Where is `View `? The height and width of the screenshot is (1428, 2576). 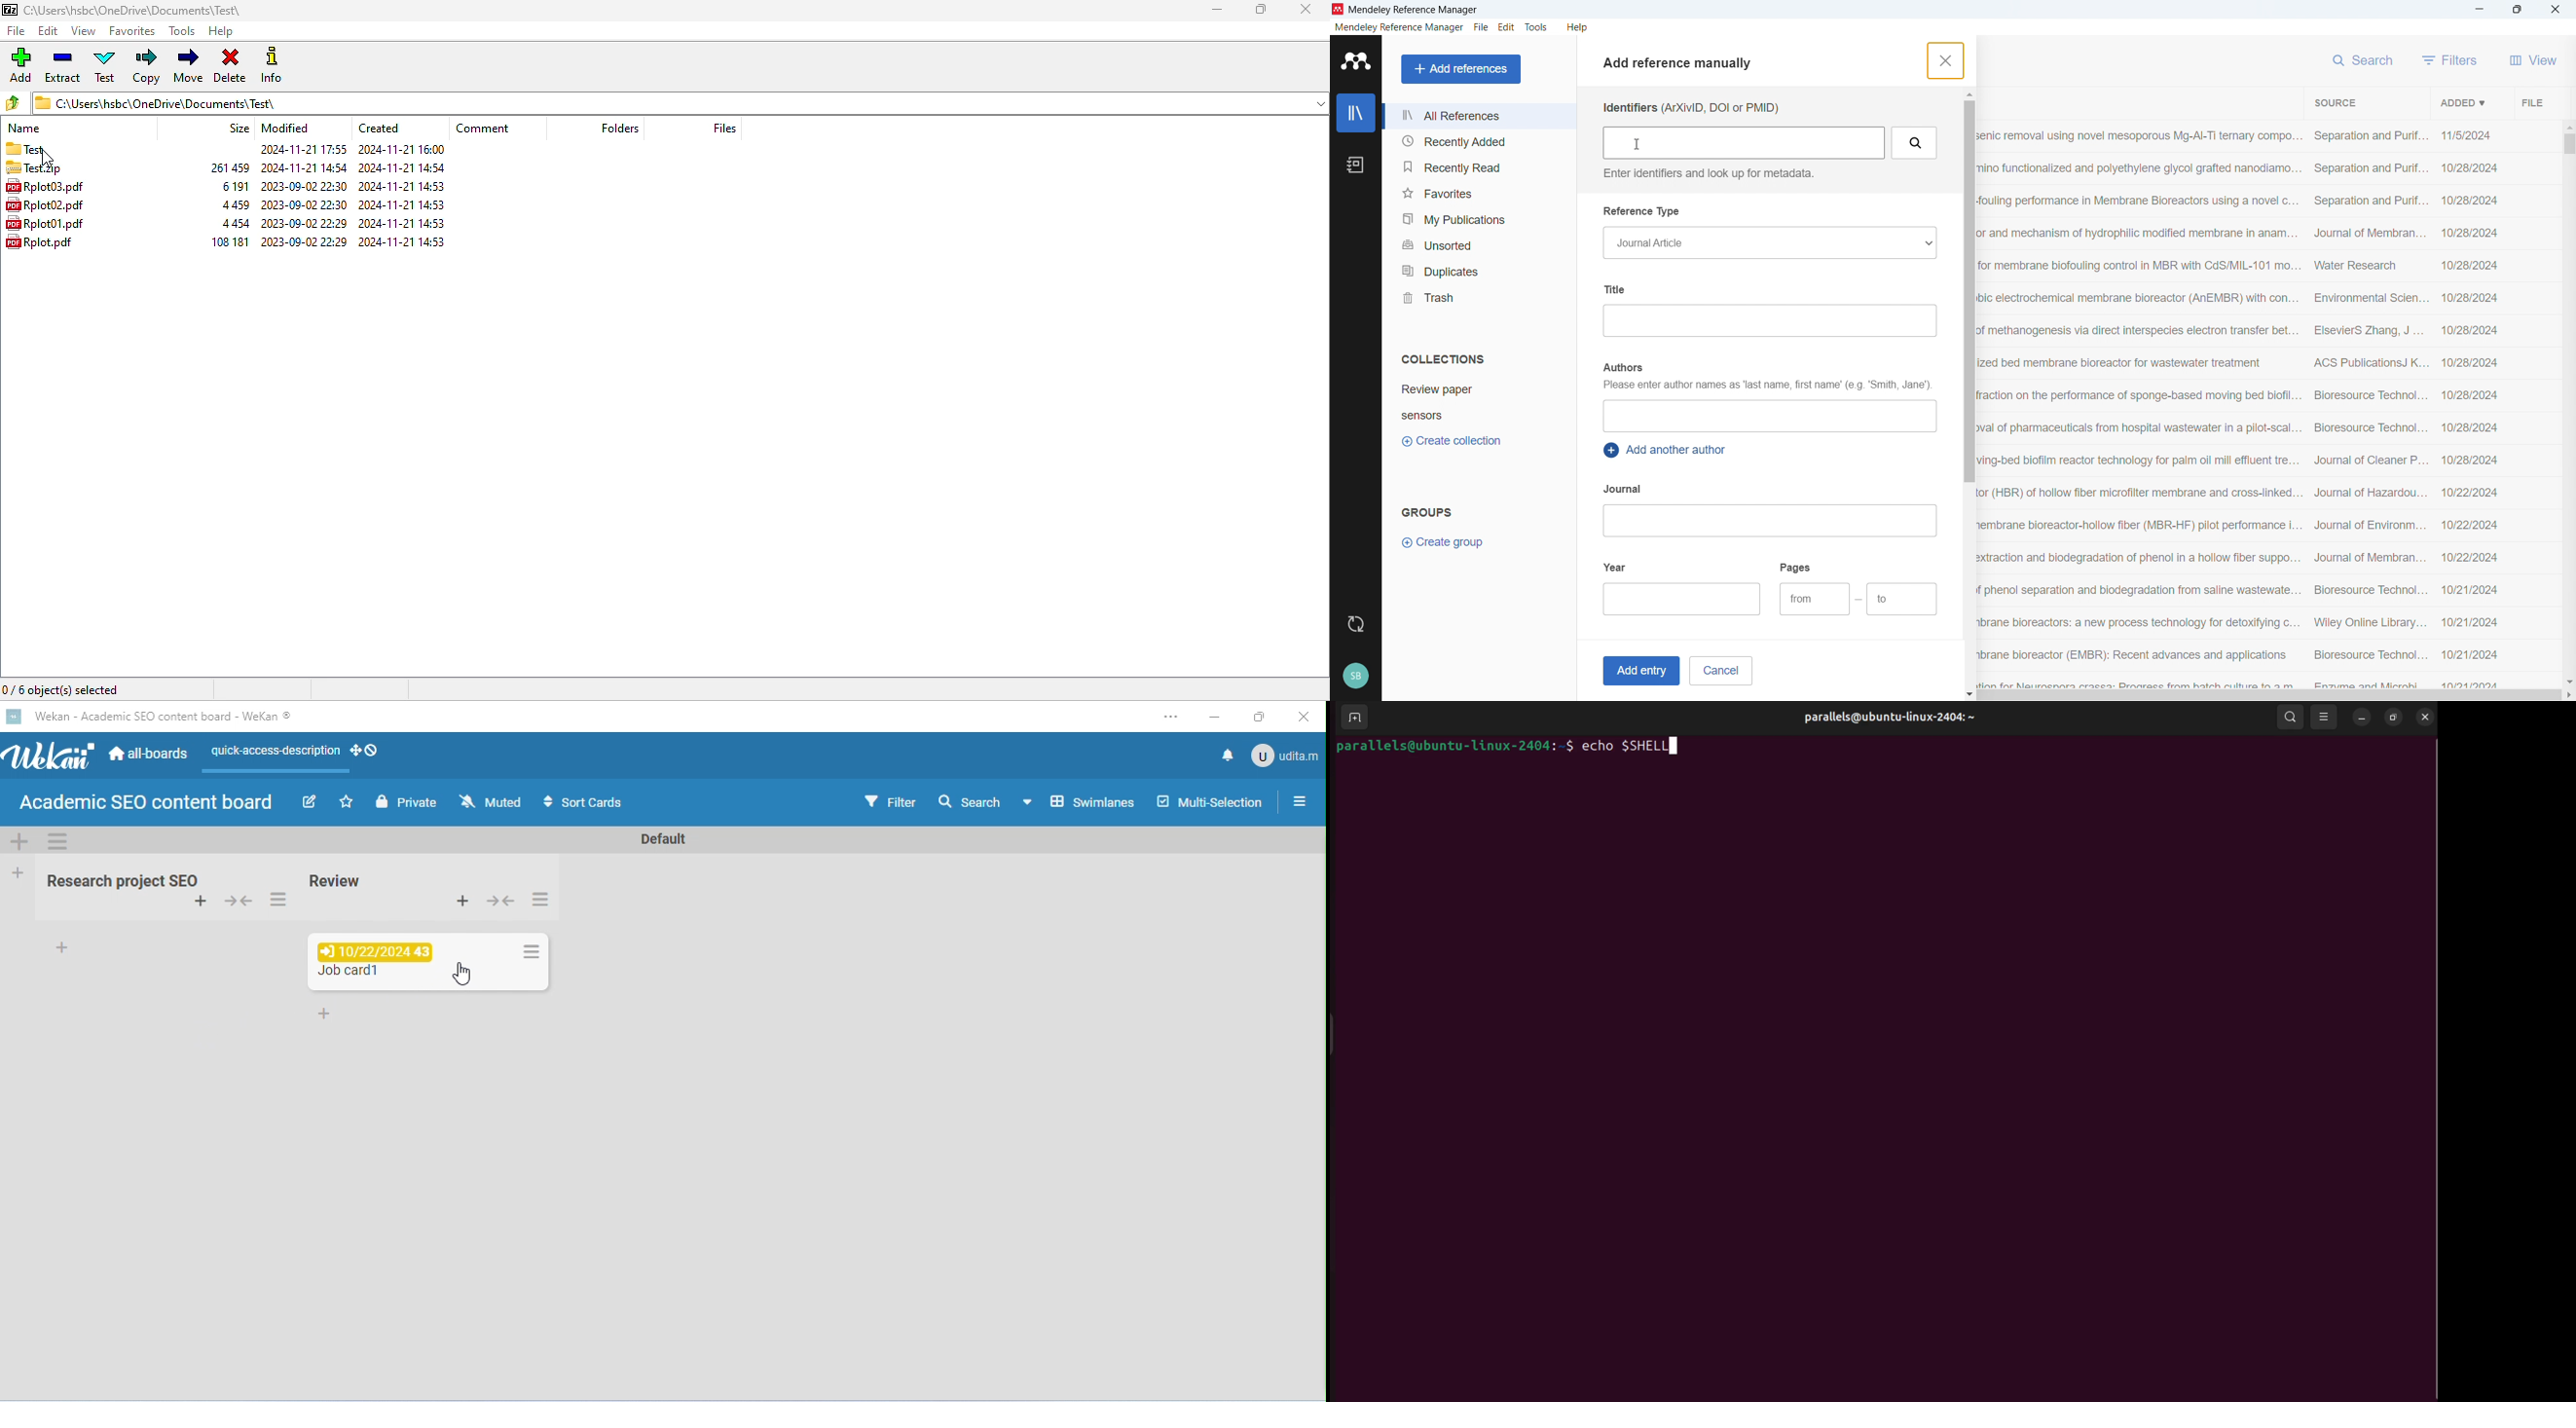
View  is located at coordinates (2533, 60).